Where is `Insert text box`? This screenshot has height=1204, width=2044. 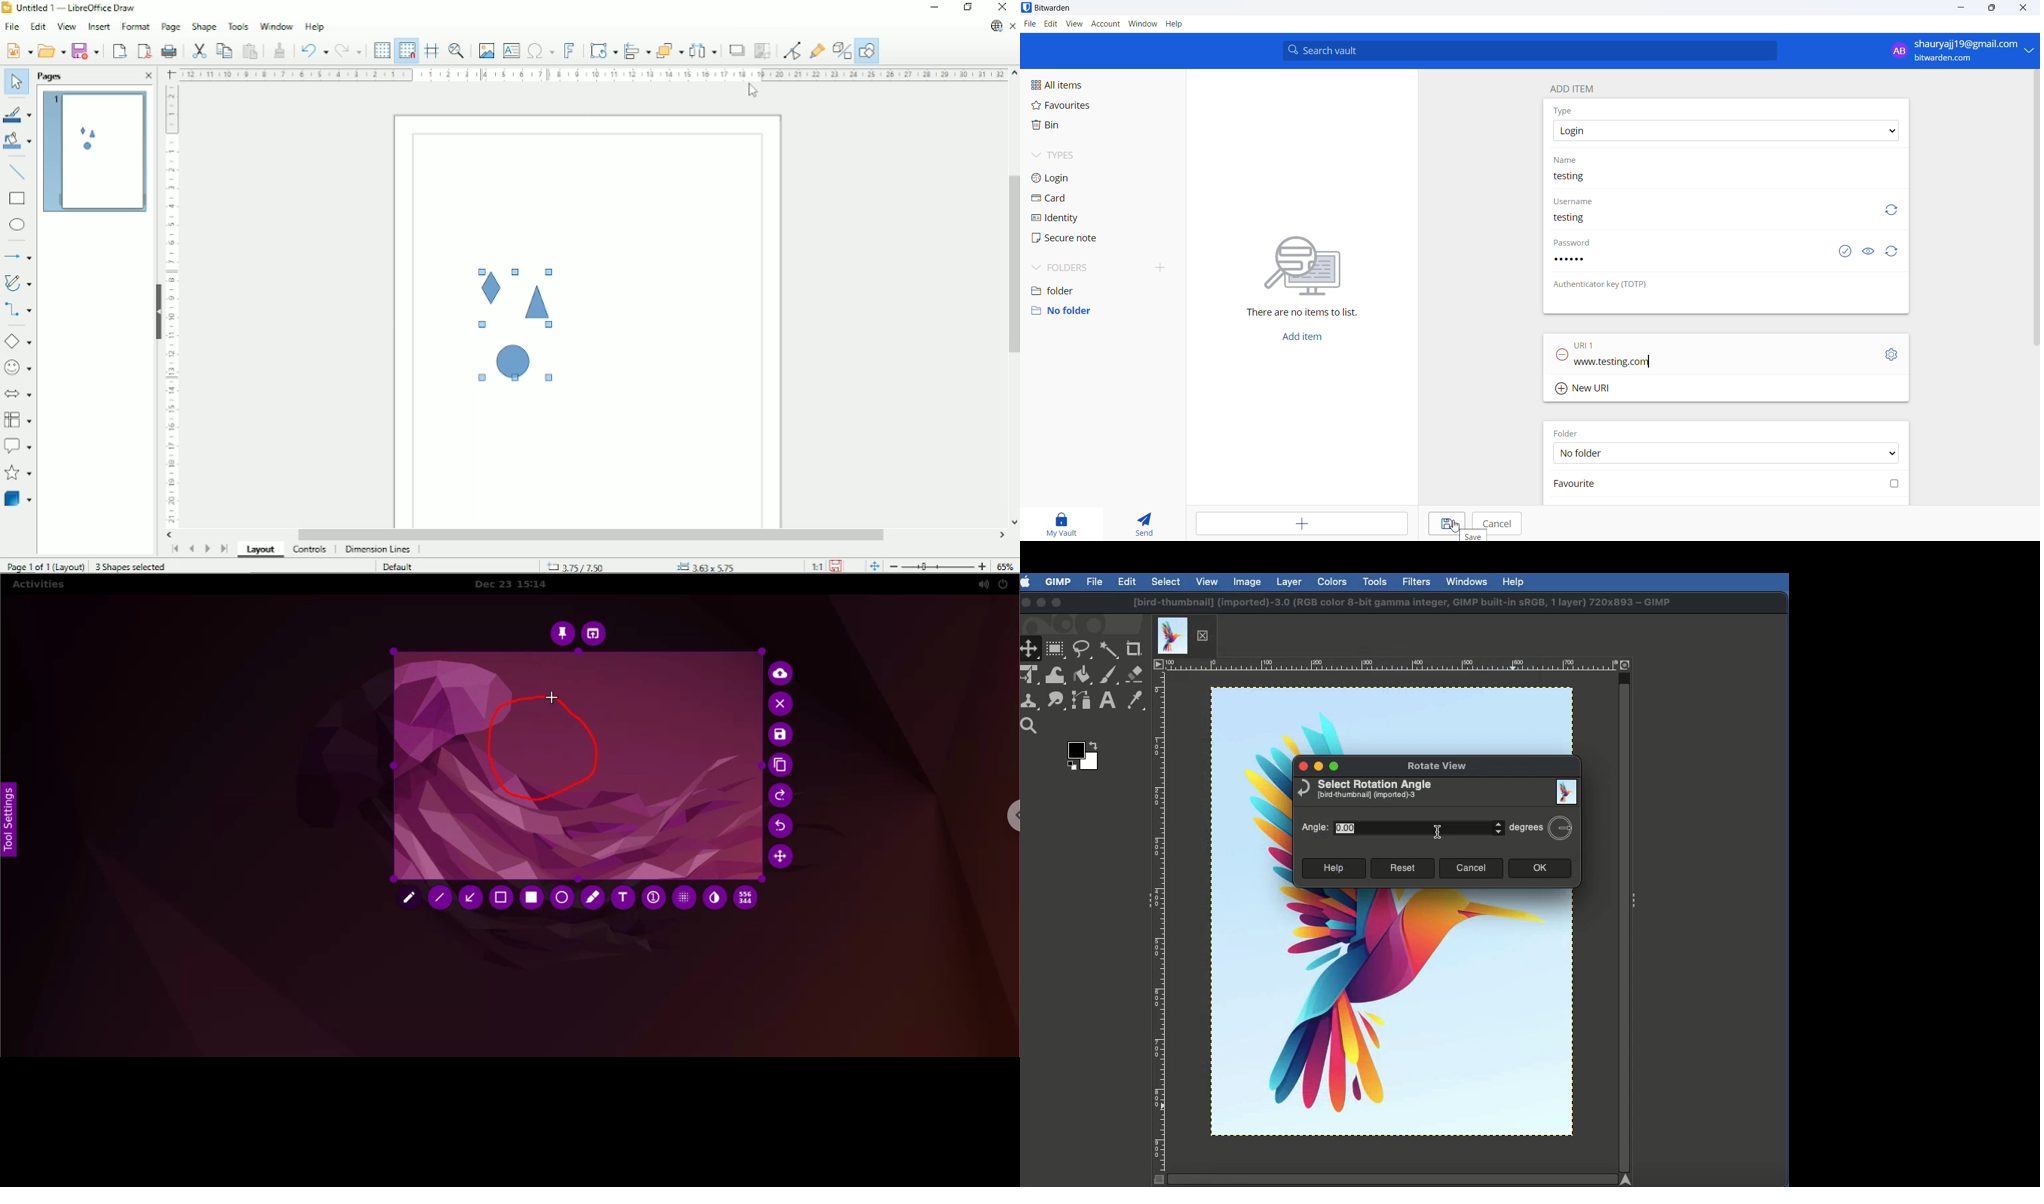 Insert text box is located at coordinates (511, 50).